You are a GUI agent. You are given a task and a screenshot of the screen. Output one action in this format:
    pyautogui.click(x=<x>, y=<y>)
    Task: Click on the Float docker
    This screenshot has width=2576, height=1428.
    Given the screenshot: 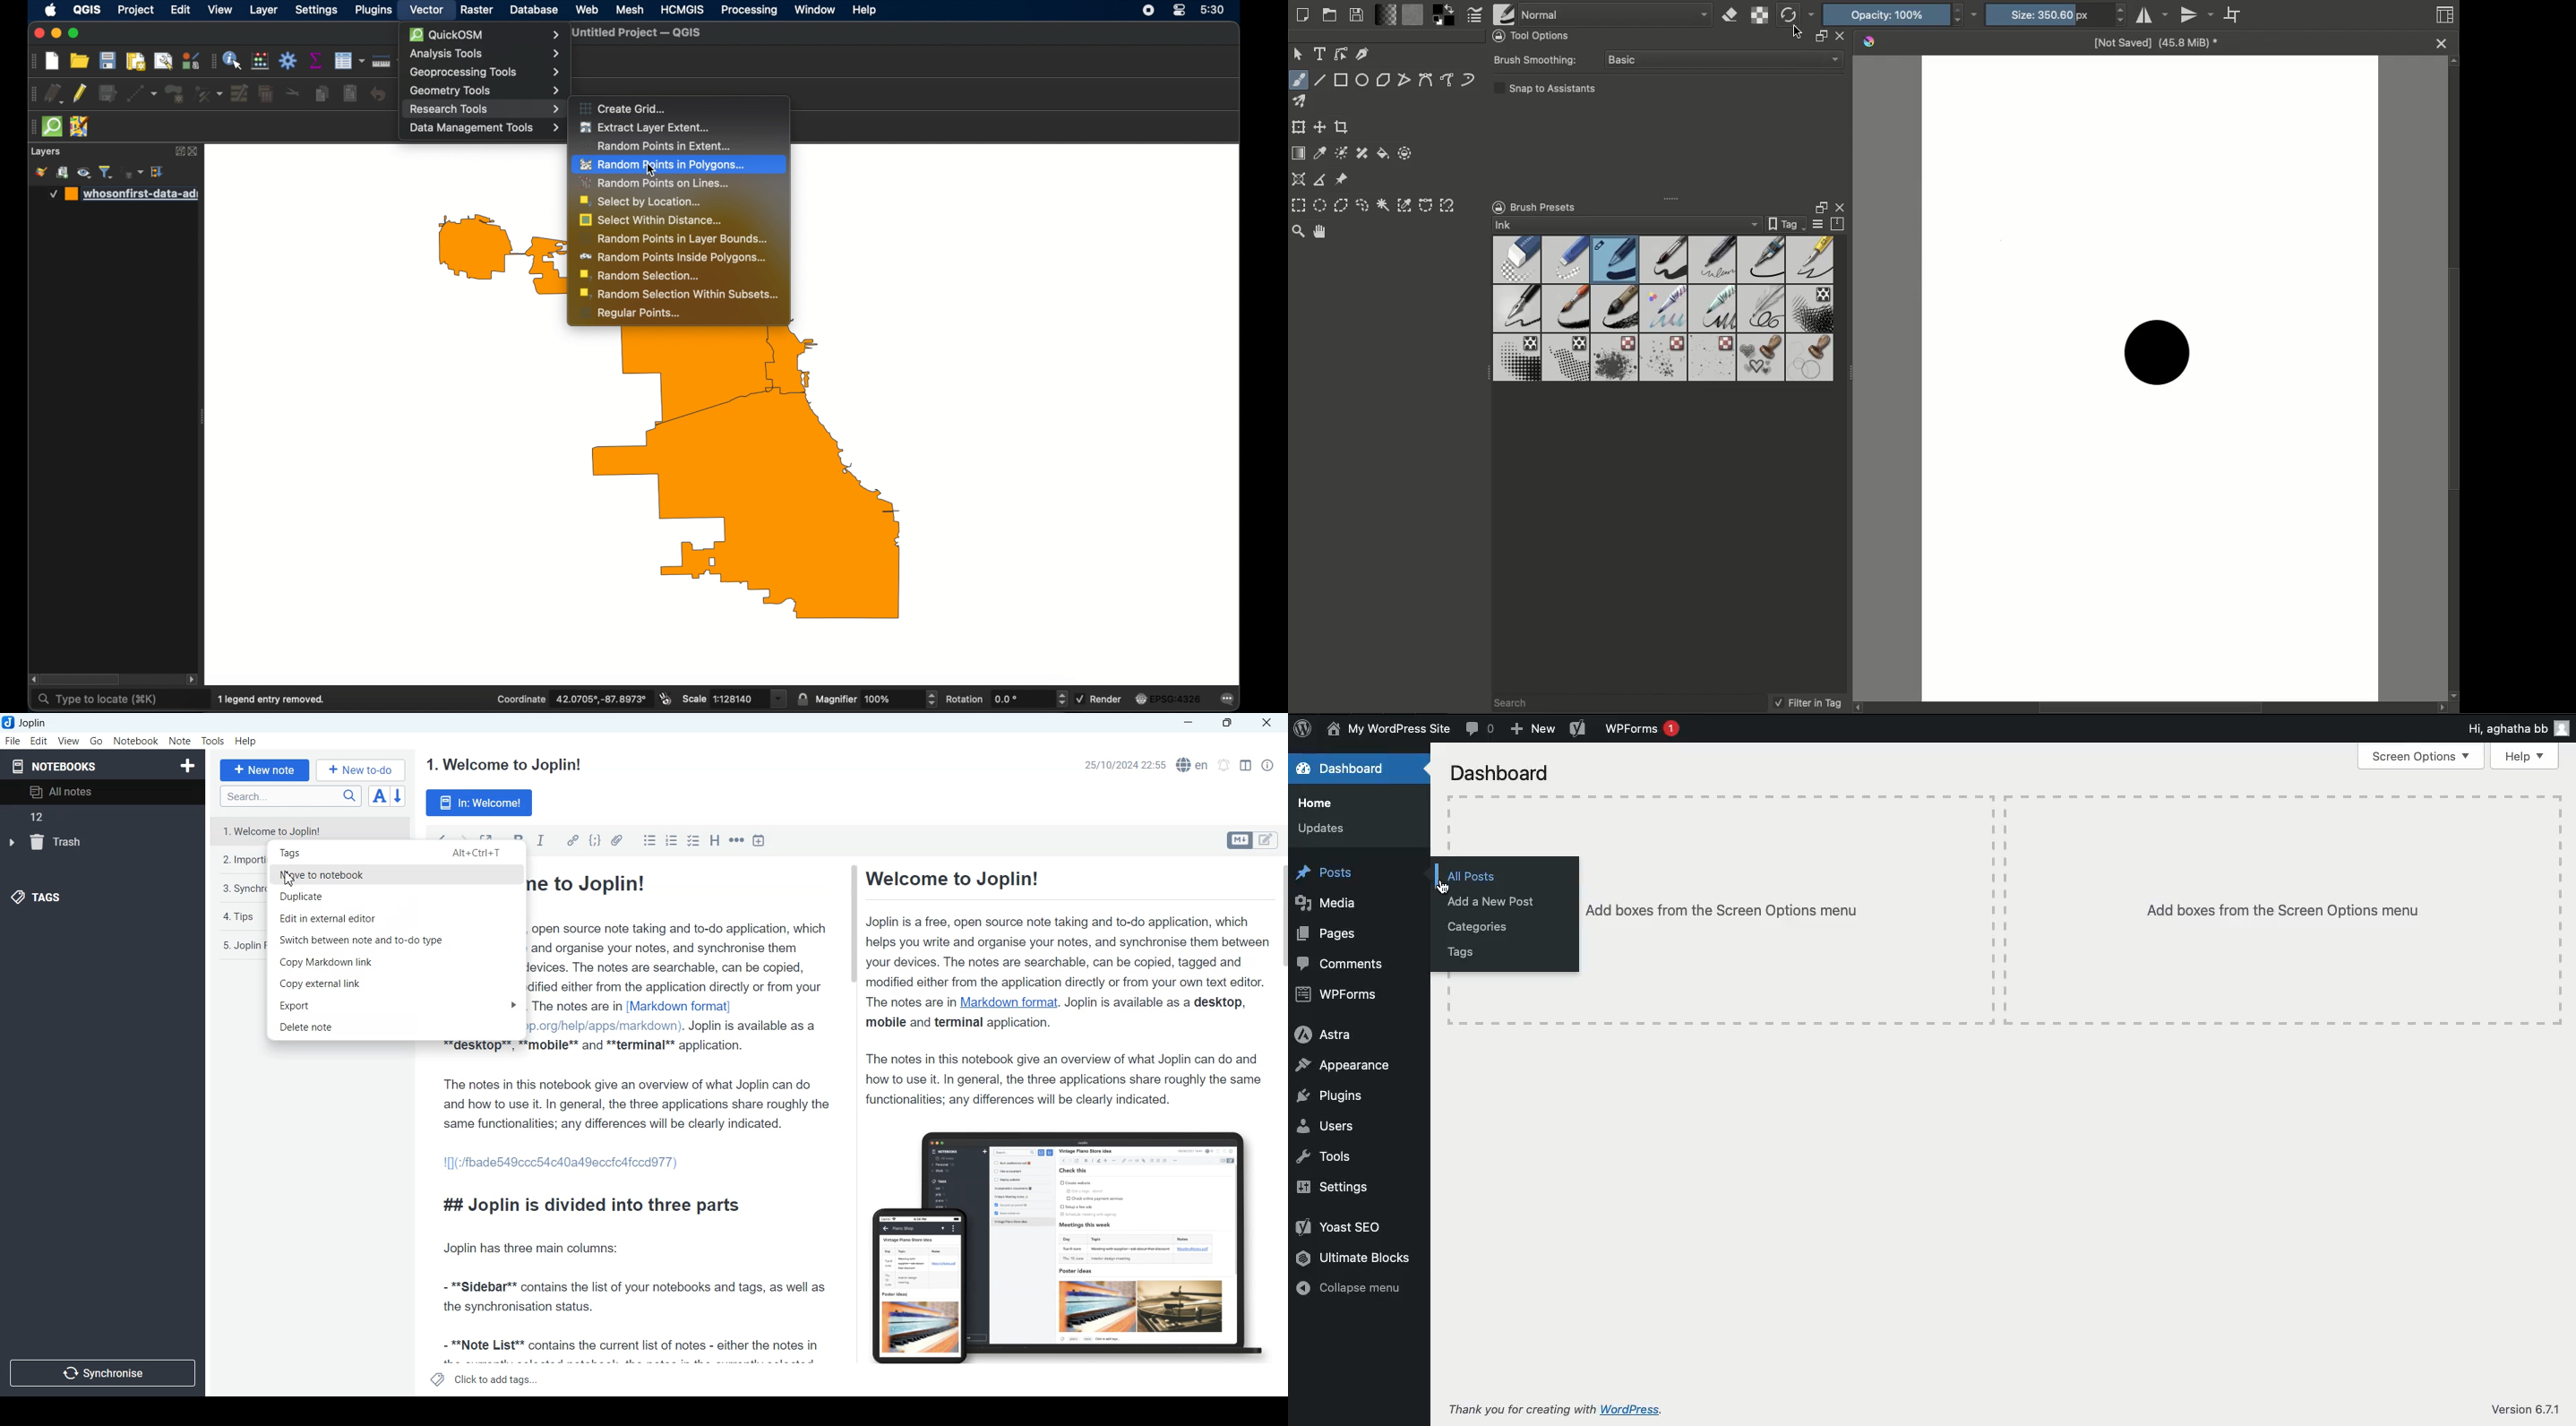 What is the action you would take?
    pyautogui.click(x=1819, y=207)
    